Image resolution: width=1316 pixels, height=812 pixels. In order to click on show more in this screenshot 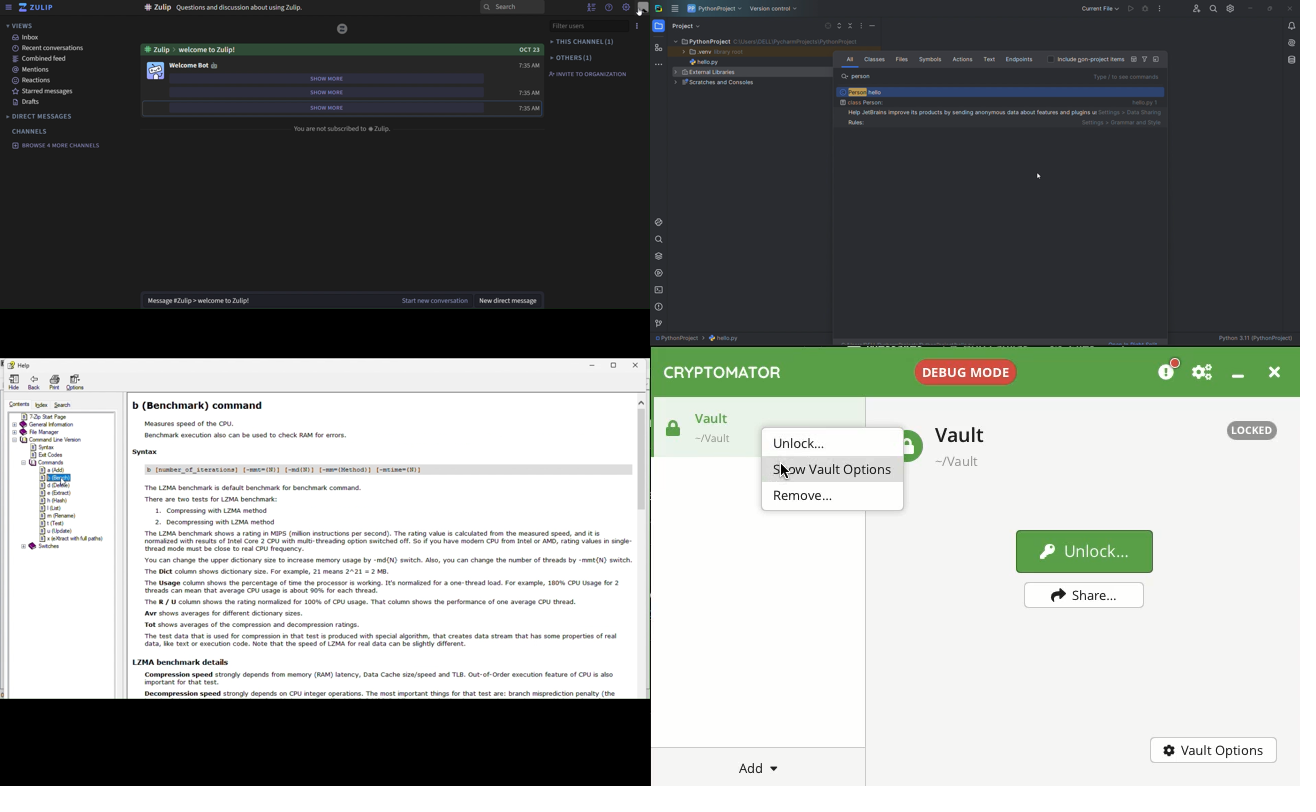, I will do `click(324, 107)`.